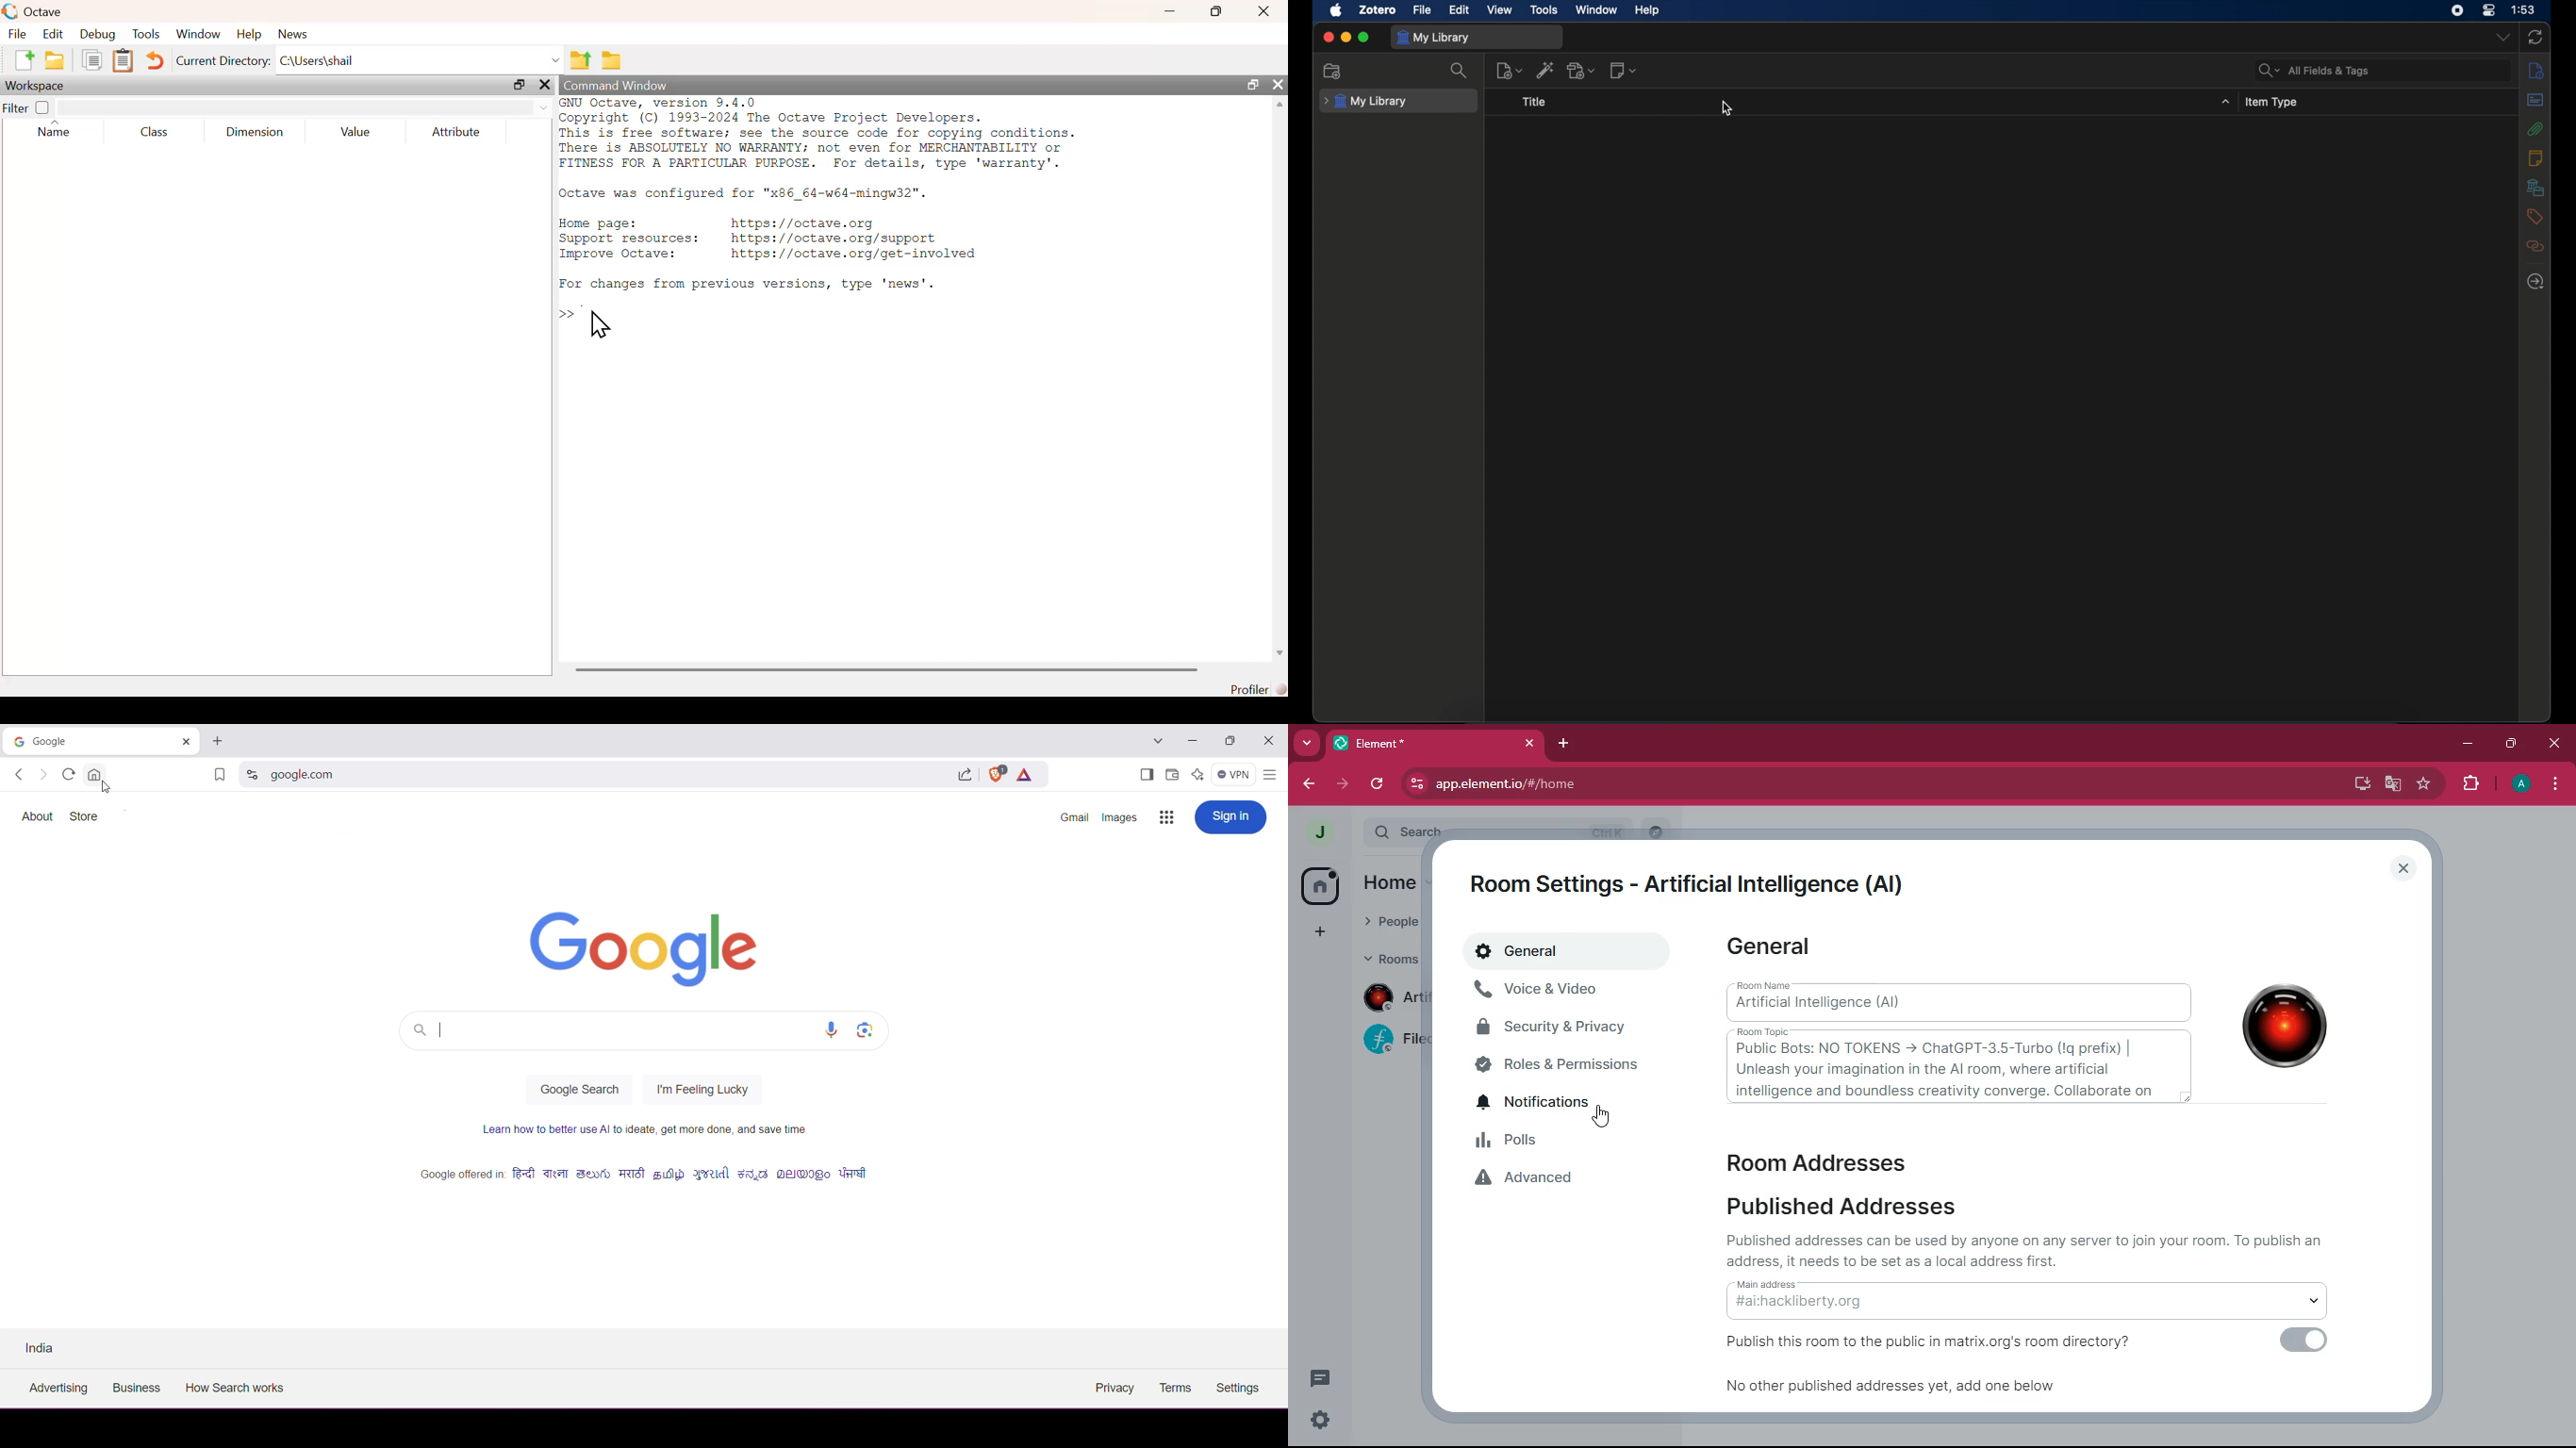 This screenshot has height=1456, width=2576. What do you see at coordinates (45, 1347) in the screenshot?
I see `Location` at bounding box center [45, 1347].